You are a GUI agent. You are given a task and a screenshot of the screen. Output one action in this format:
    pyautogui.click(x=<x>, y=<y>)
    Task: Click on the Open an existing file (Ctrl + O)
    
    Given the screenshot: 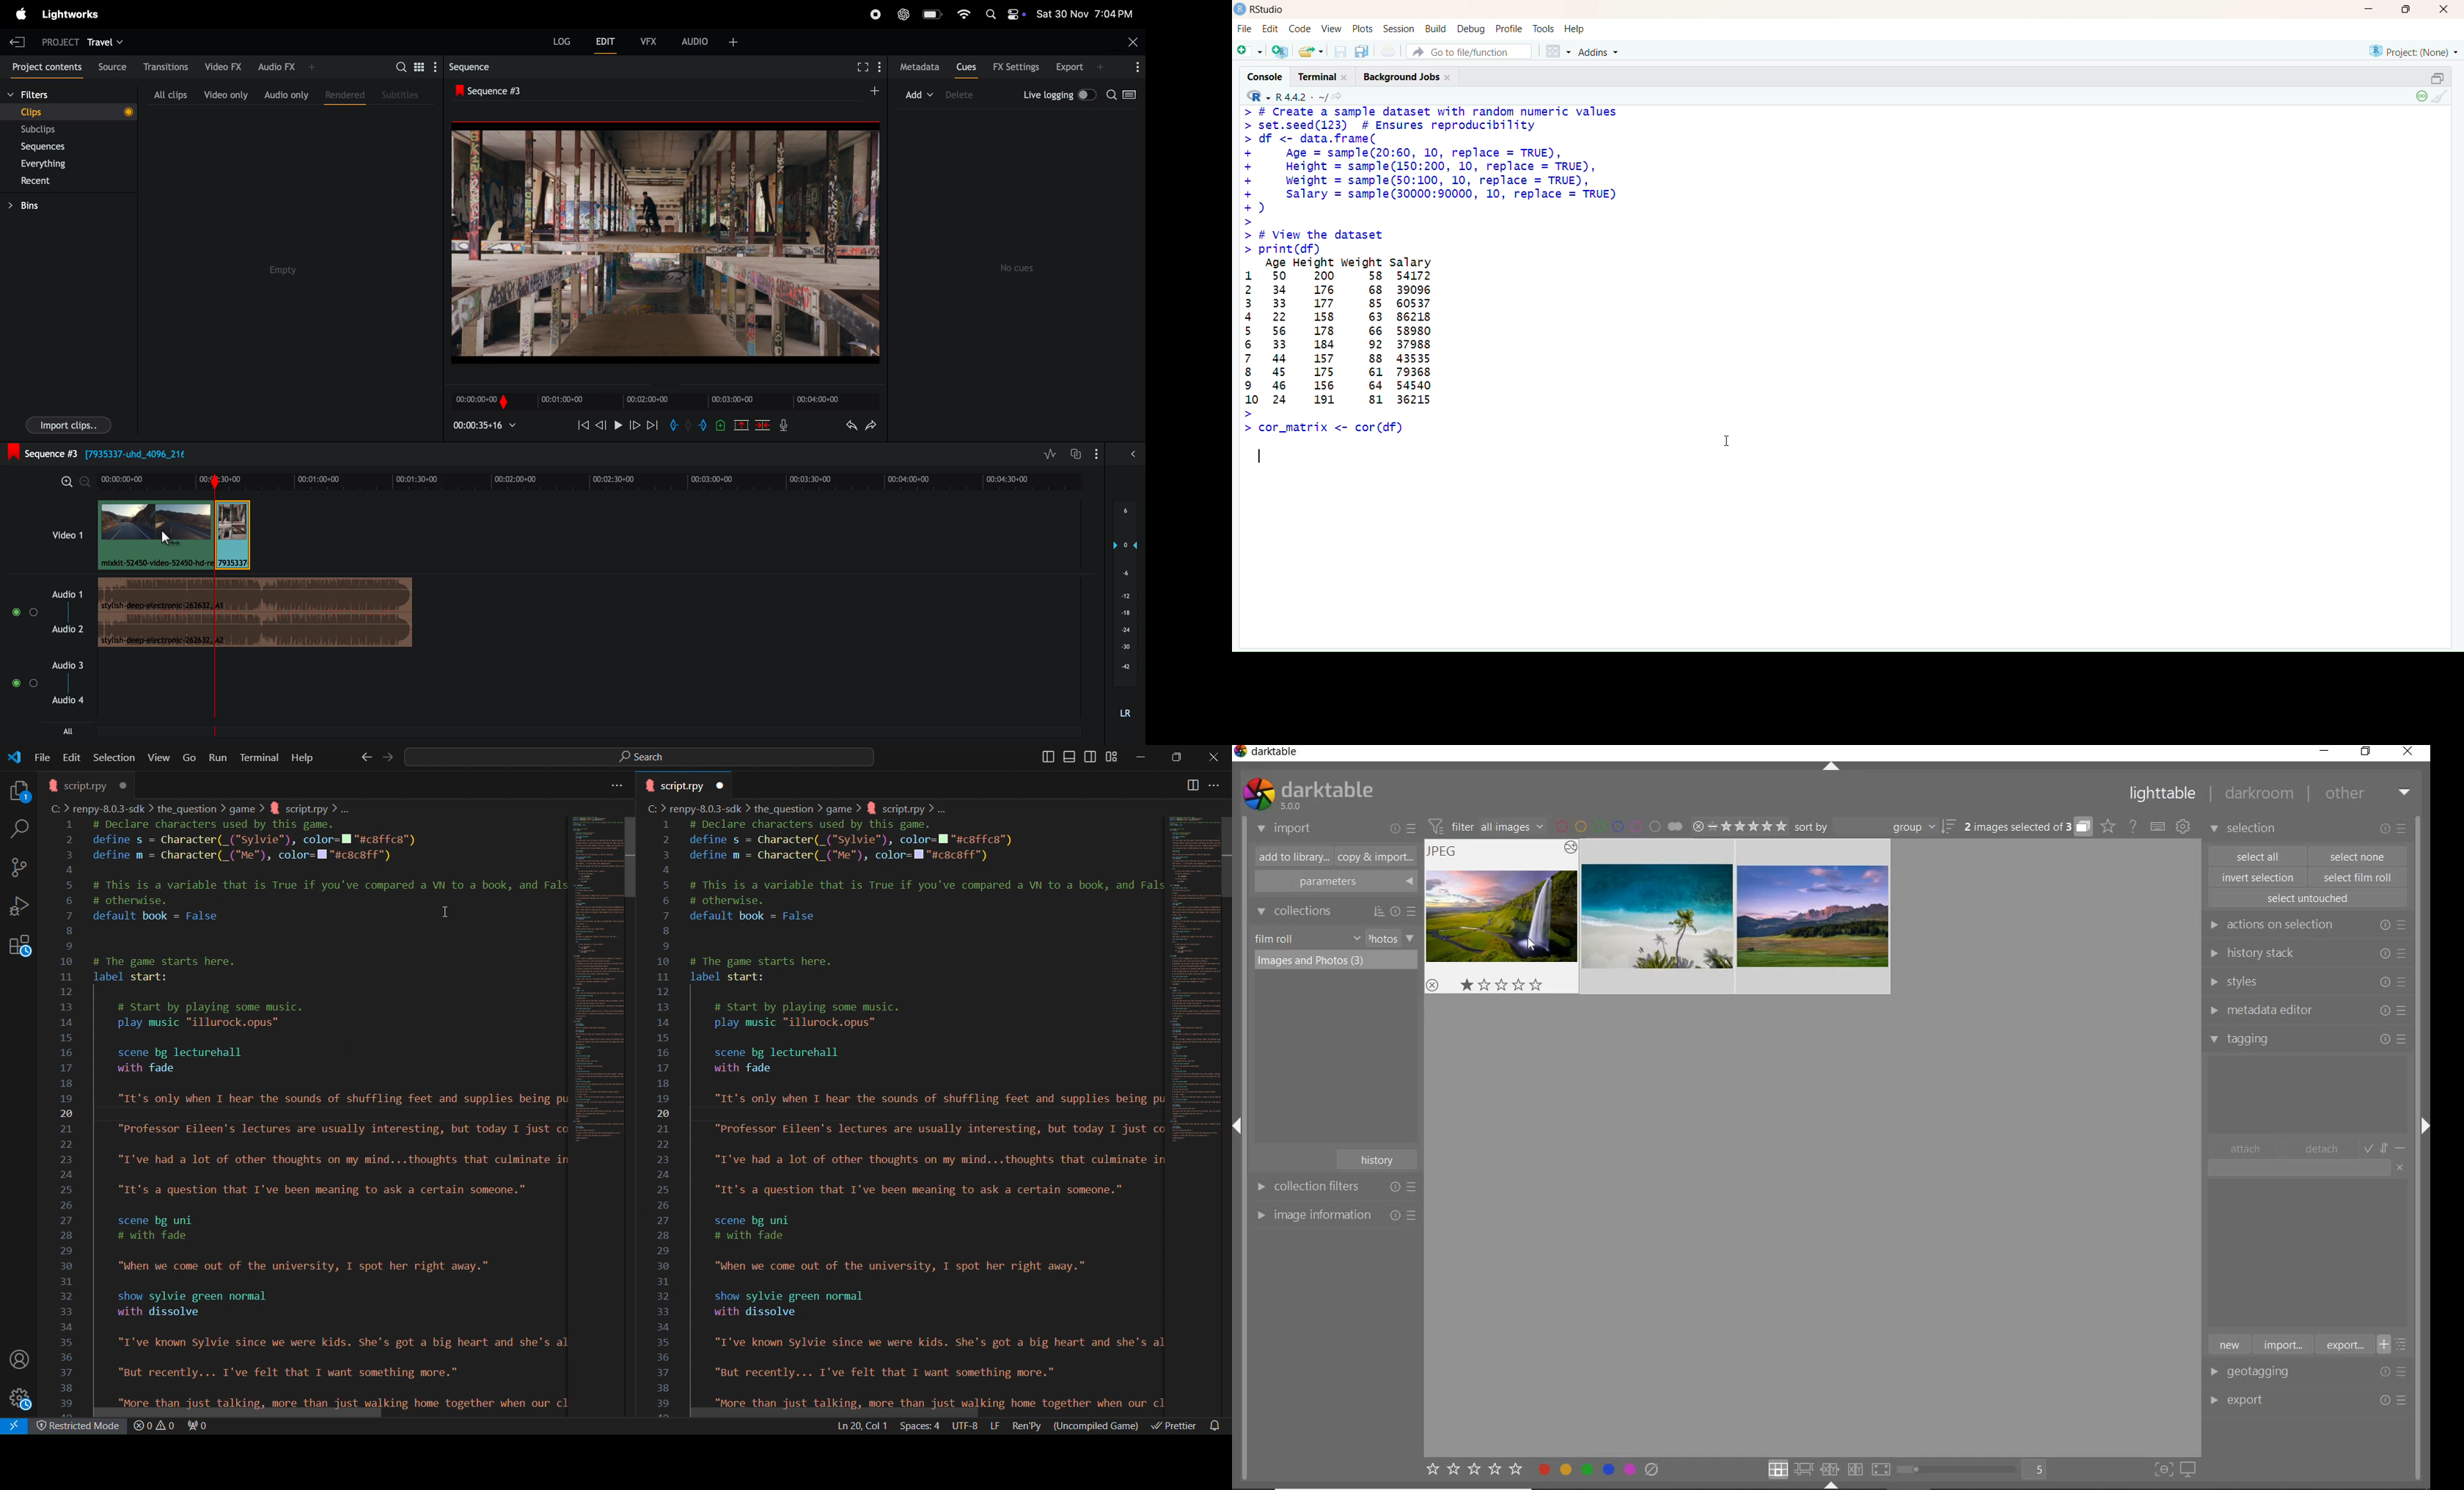 What is the action you would take?
    pyautogui.click(x=1310, y=51)
    